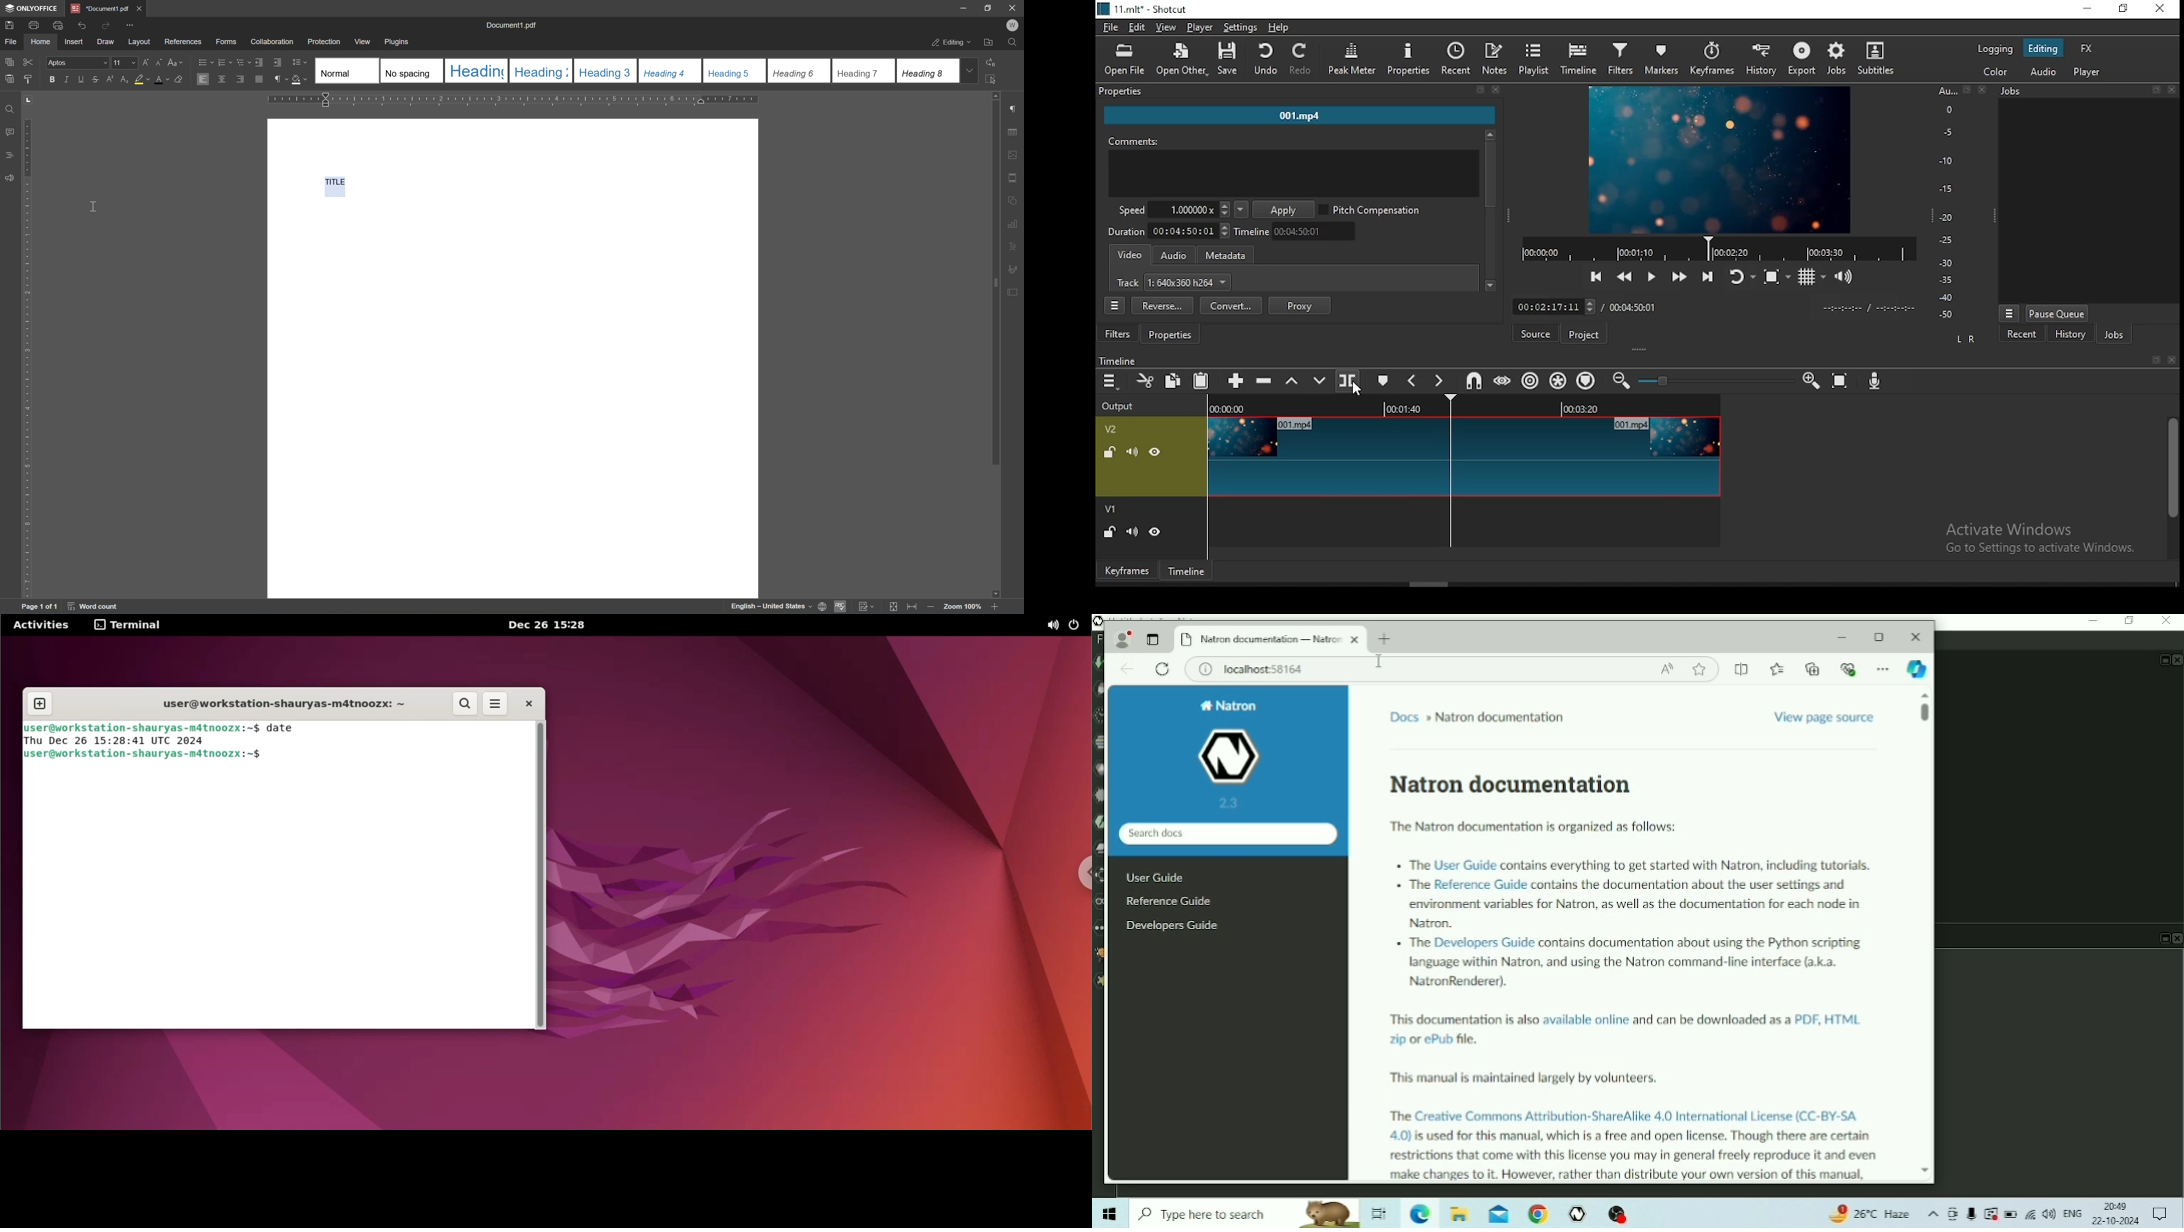 The height and width of the screenshot is (1232, 2184). Describe the element at coordinates (1621, 380) in the screenshot. I see `zoom timeline out` at that location.